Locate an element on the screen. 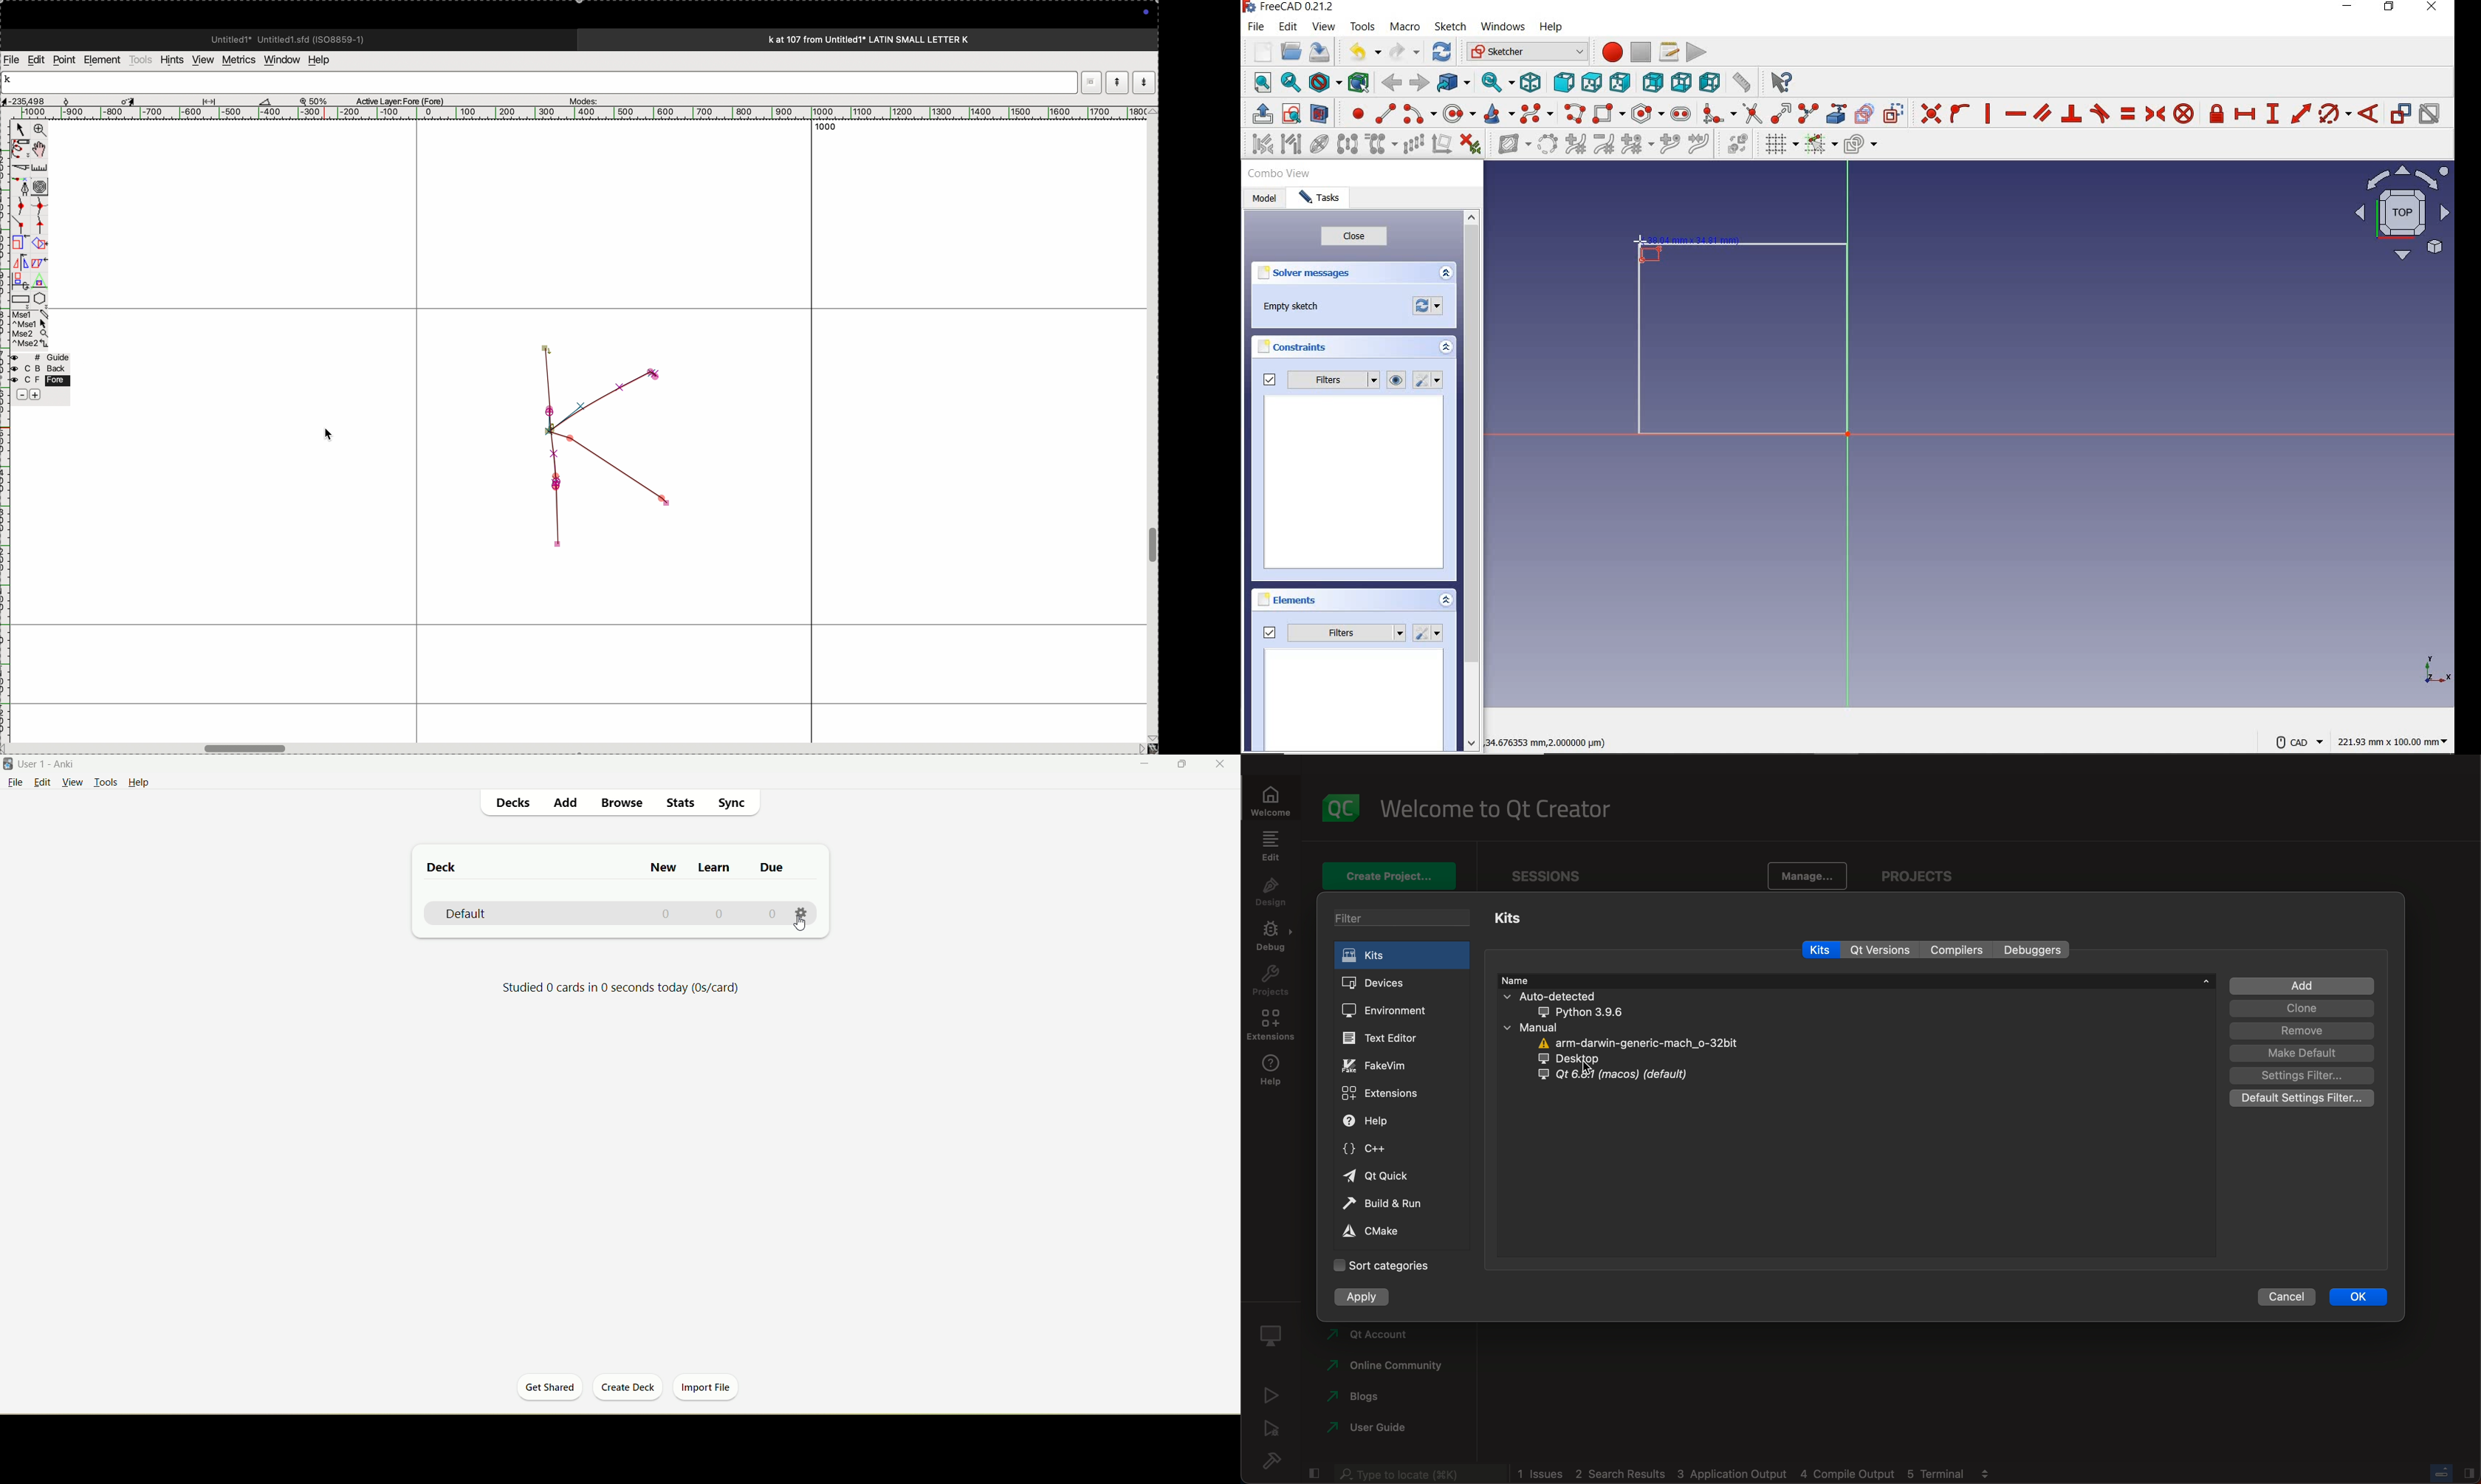 The image size is (2492, 1484). pen is located at coordinates (21, 149).